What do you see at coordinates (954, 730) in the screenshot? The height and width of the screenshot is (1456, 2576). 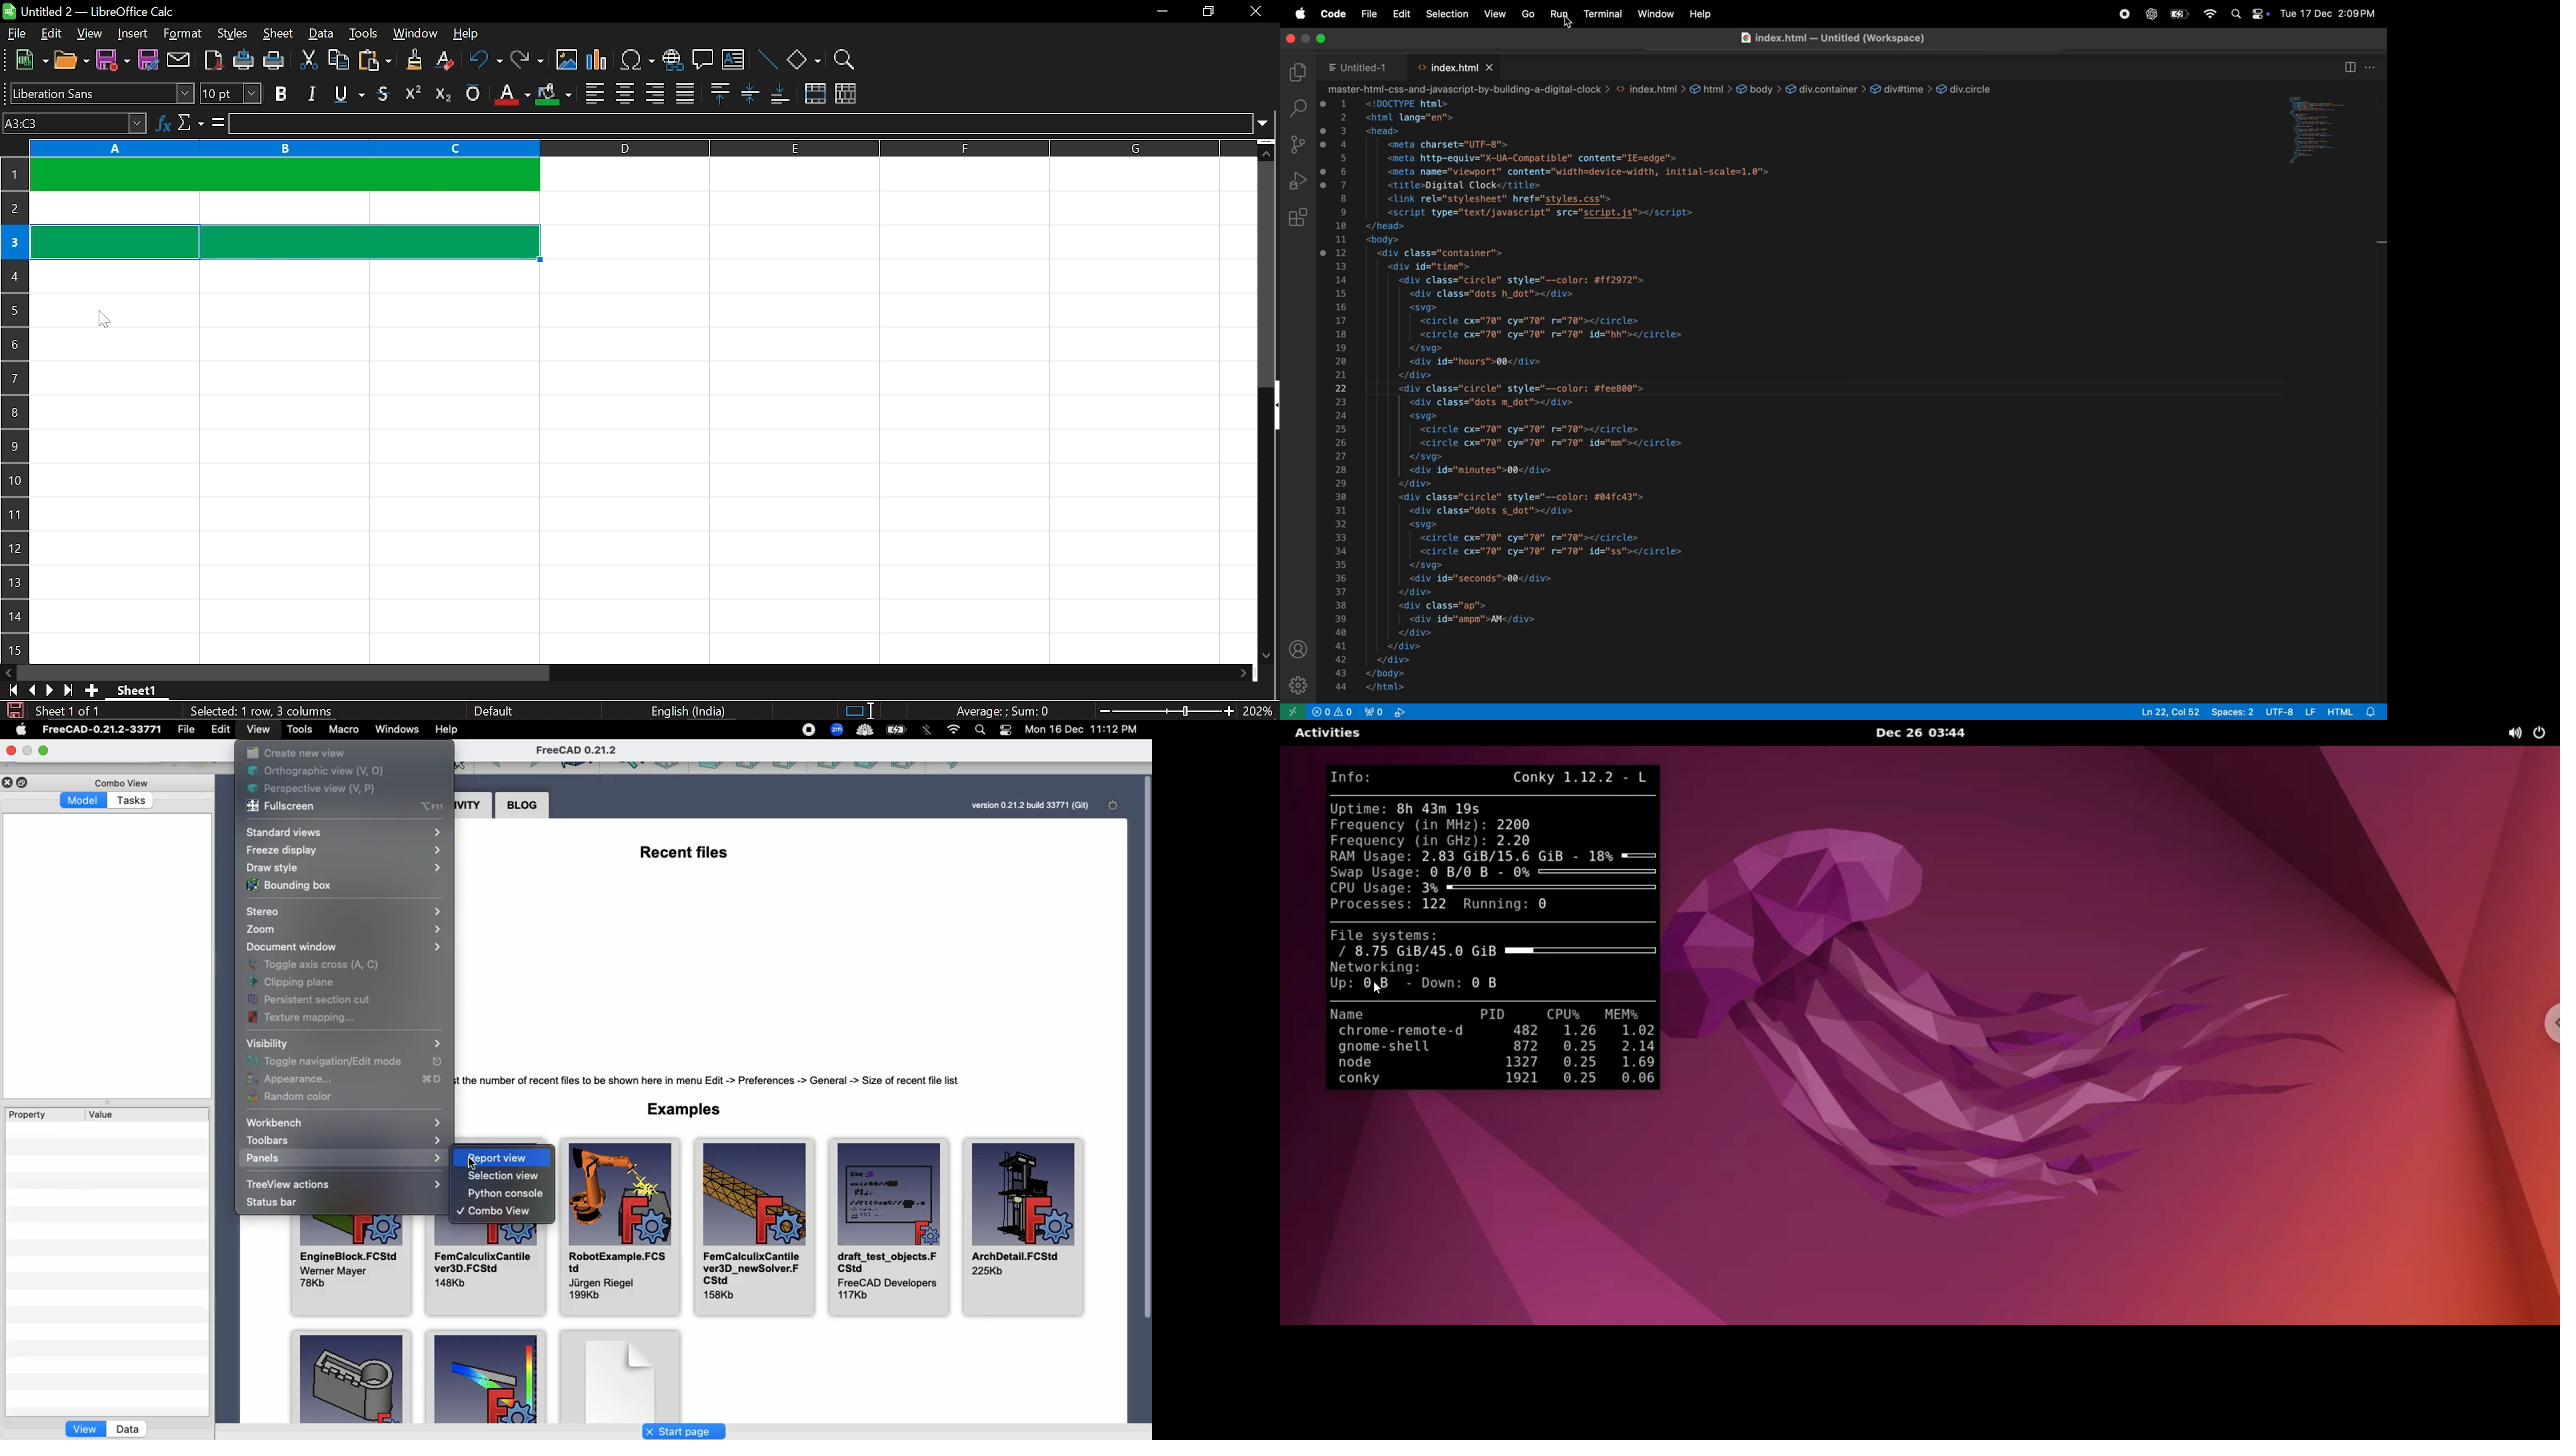 I see `Internet` at bounding box center [954, 730].